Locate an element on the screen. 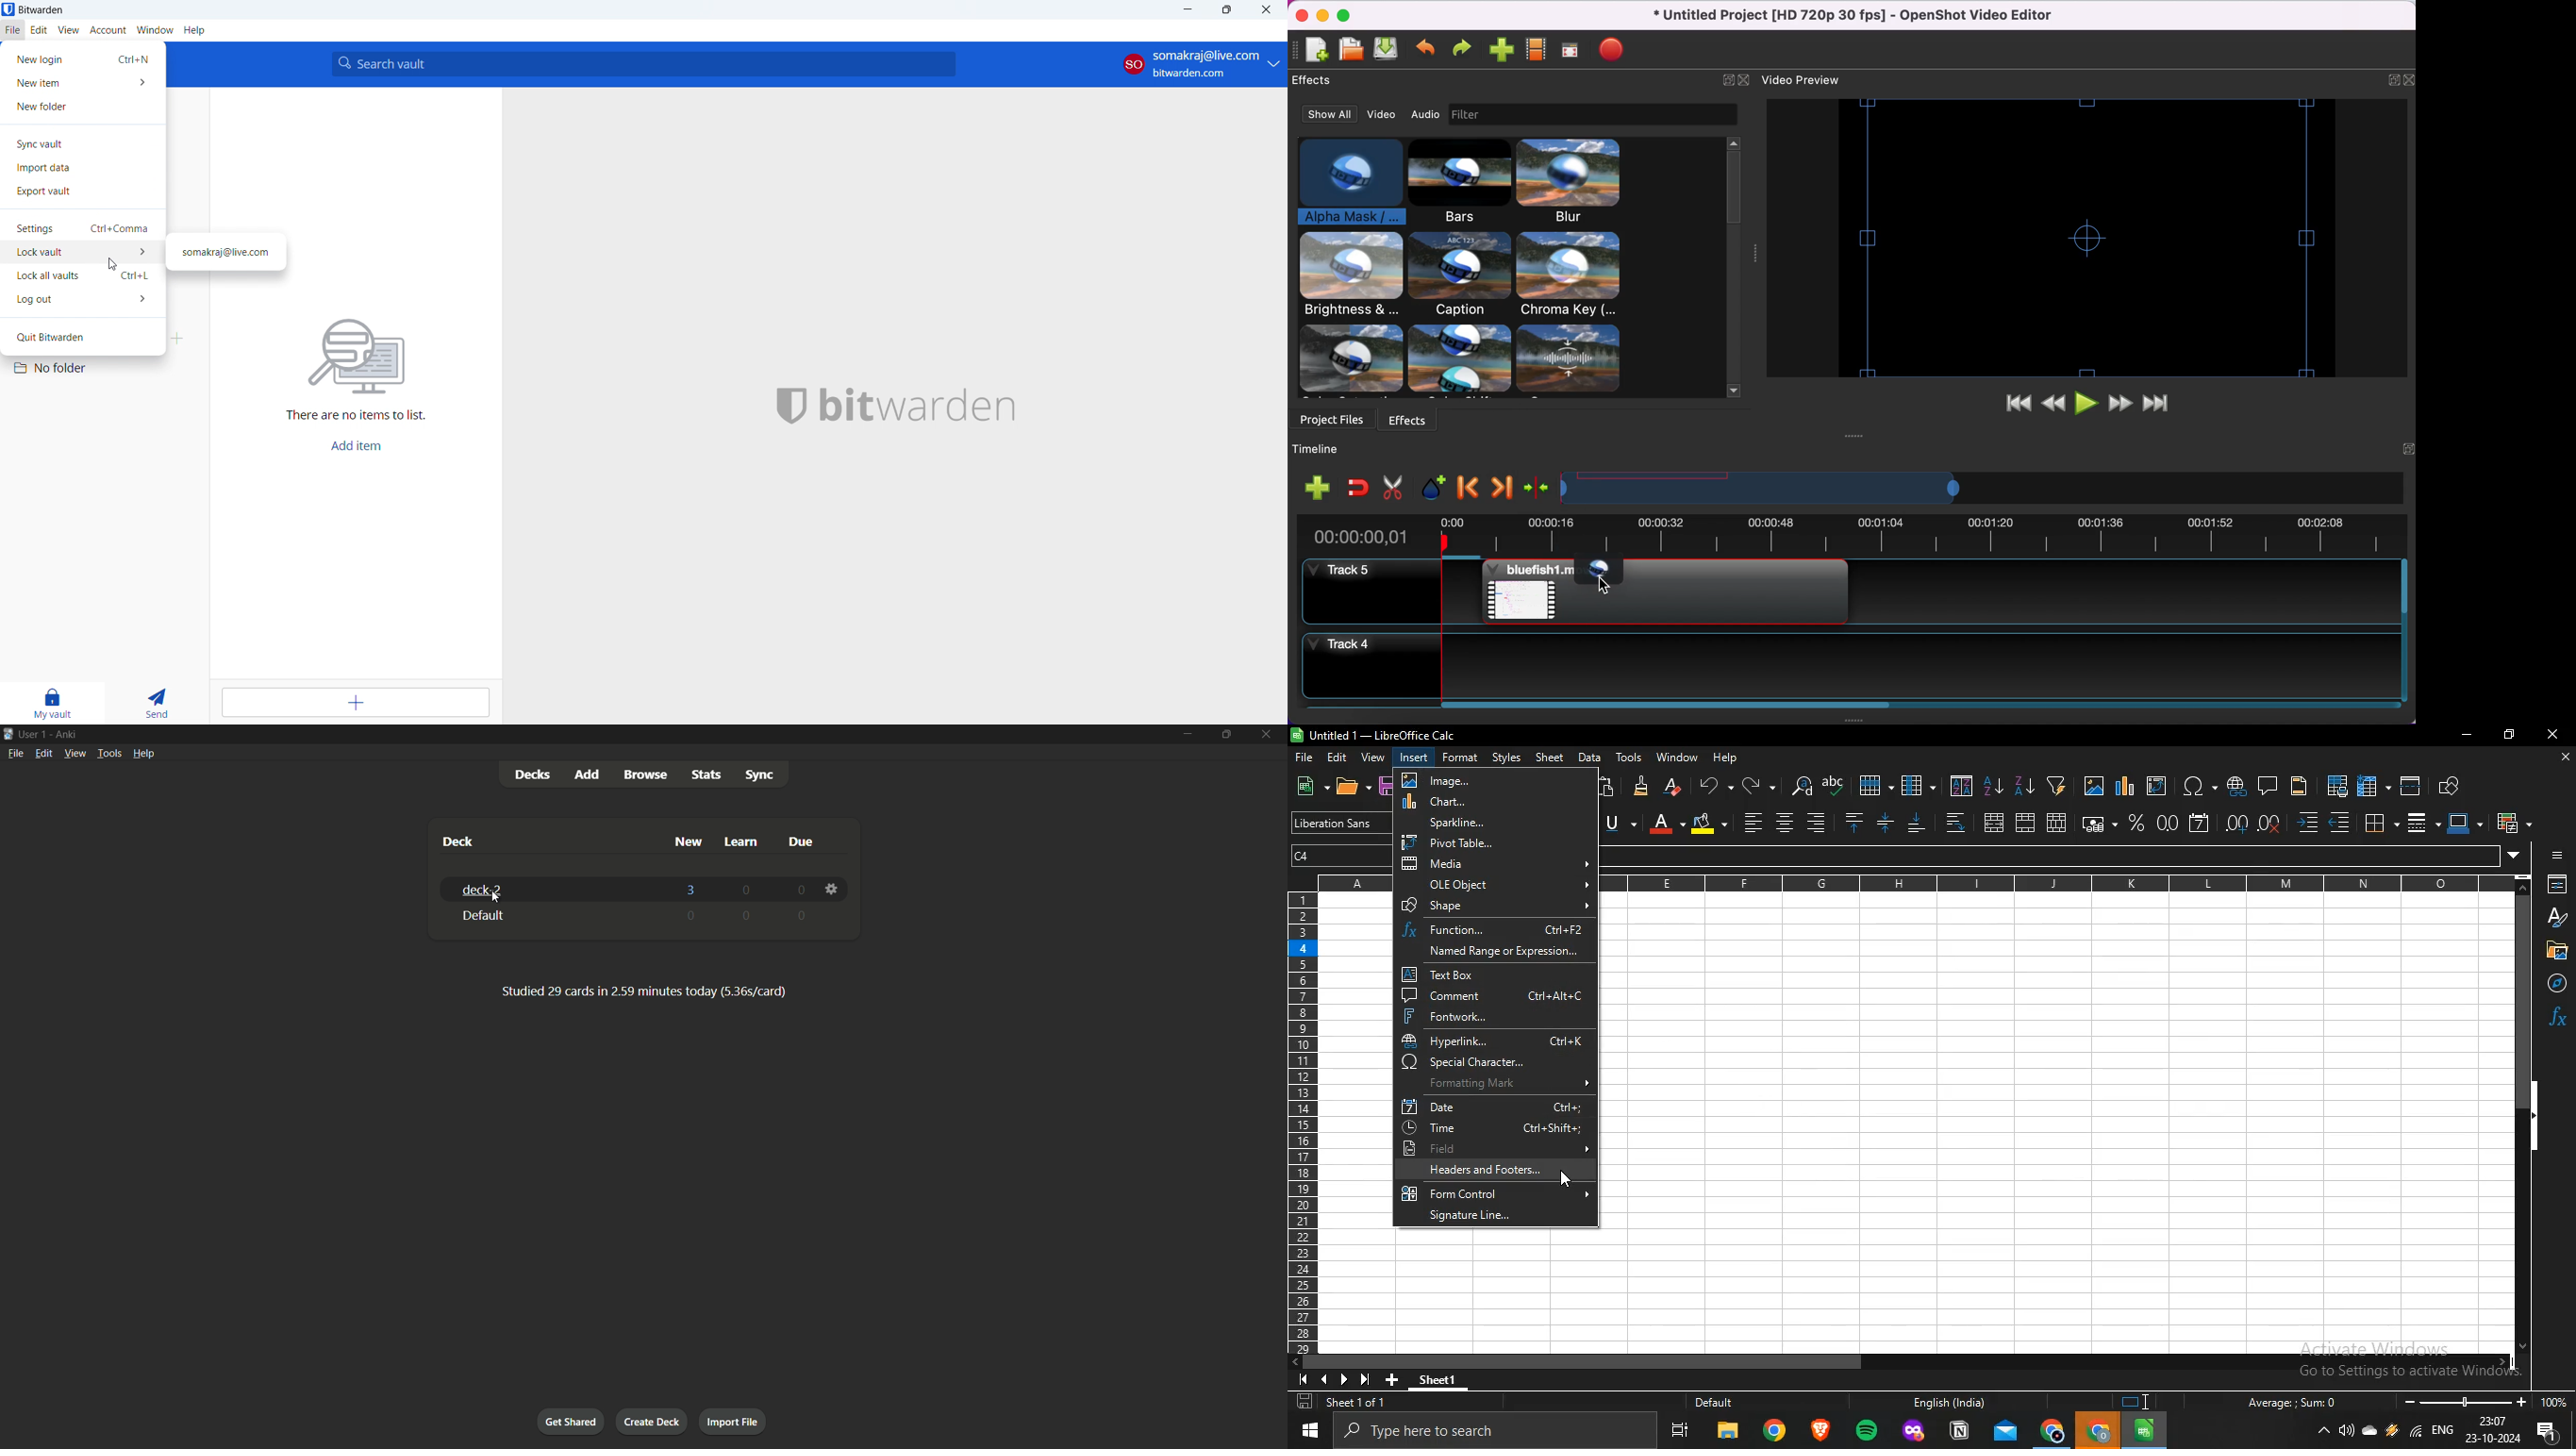 This screenshot has width=2576, height=1456. maximize is located at coordinates (1229, 735).